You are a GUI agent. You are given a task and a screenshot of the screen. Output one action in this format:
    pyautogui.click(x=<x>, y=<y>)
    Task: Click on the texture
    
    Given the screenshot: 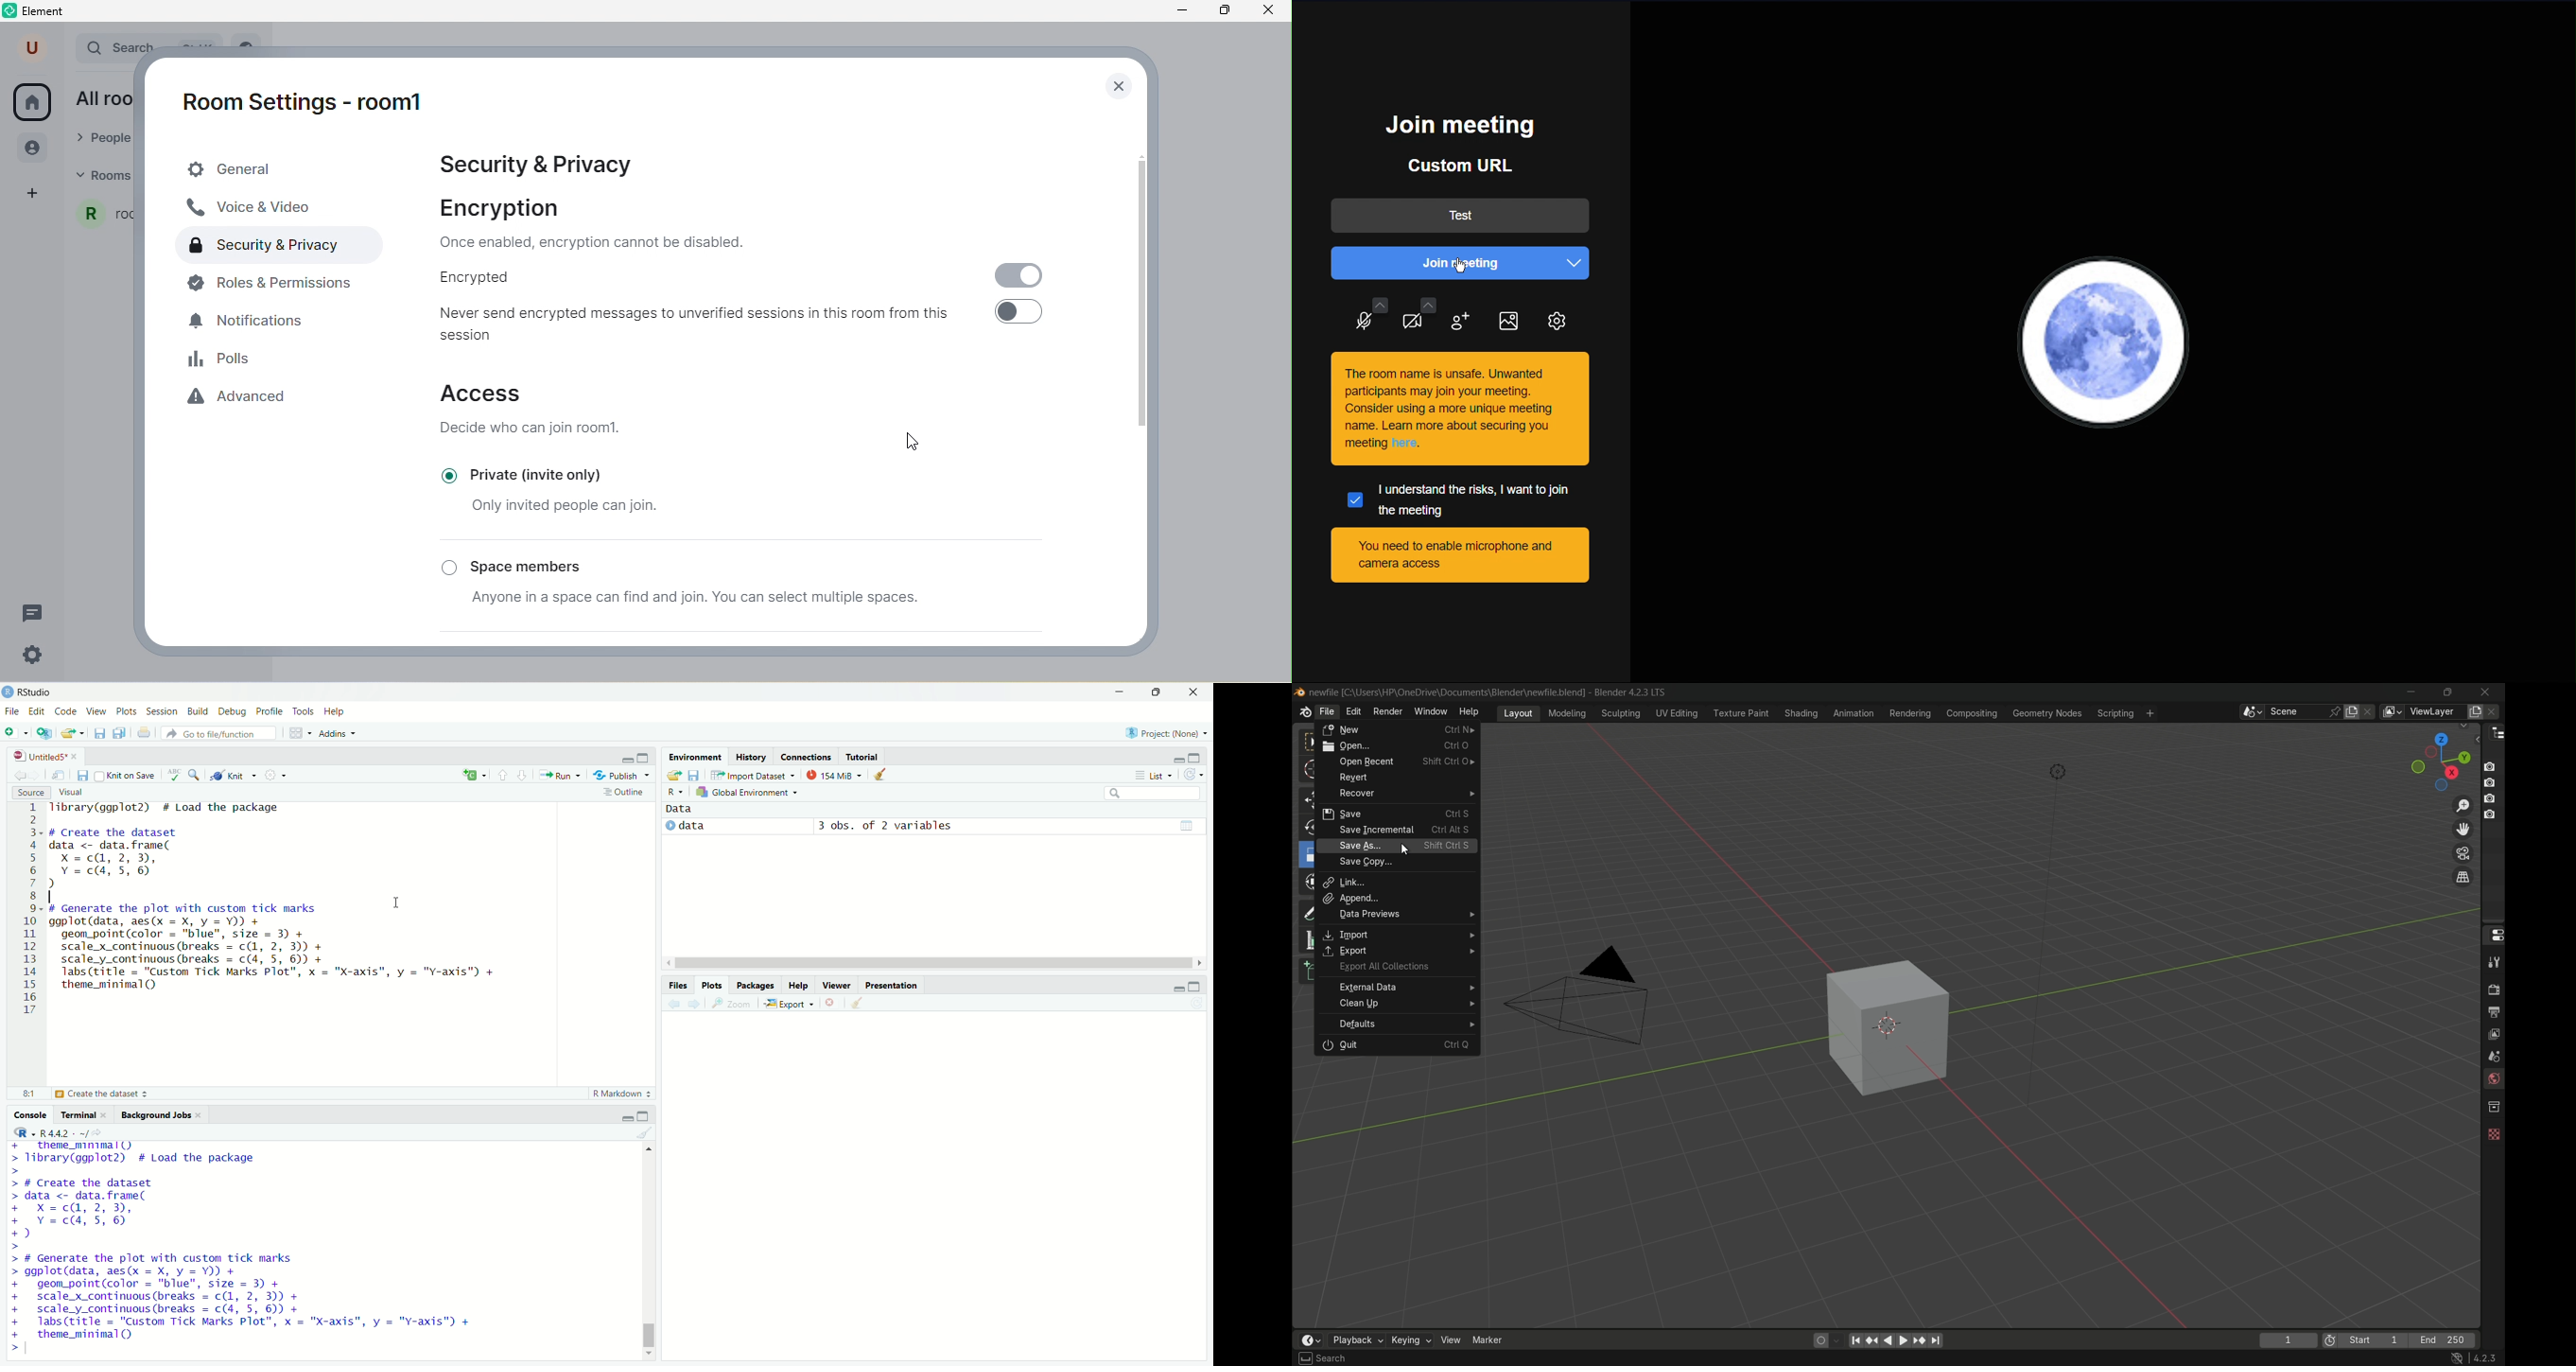 What is the action you would take?
    pyautogui.click(x=2493, y=1131)
    